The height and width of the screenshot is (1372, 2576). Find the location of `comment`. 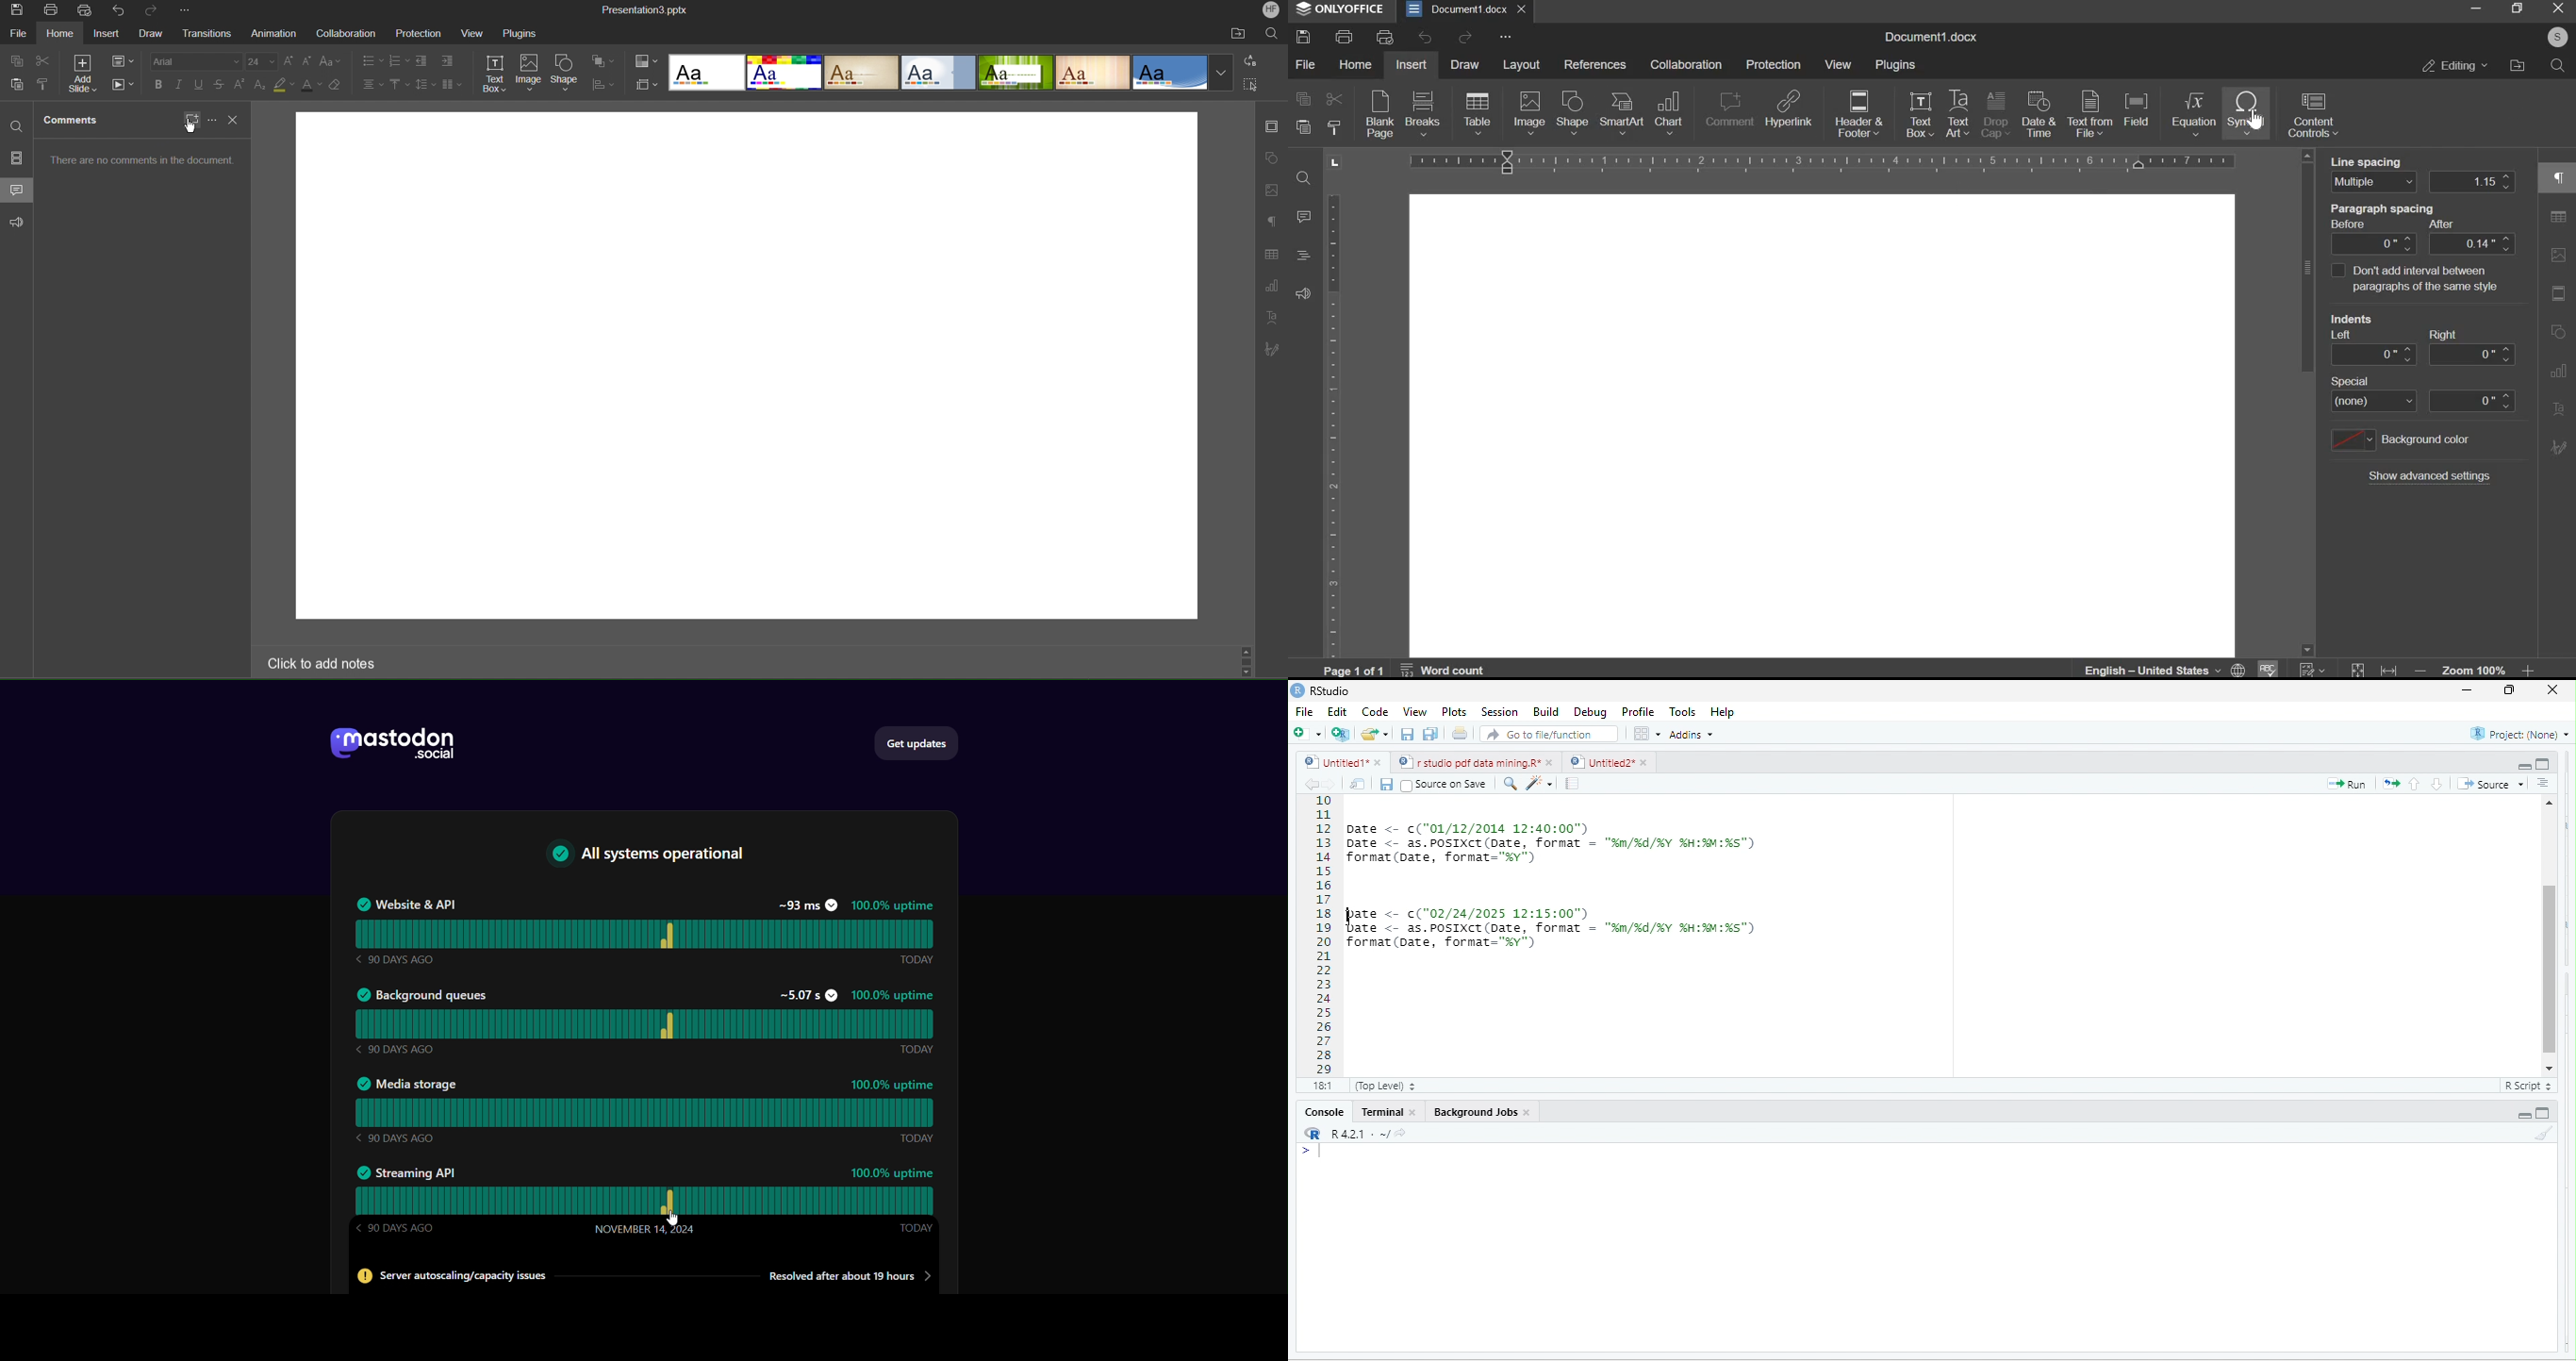

comment is located at coordinates (1304, 216).